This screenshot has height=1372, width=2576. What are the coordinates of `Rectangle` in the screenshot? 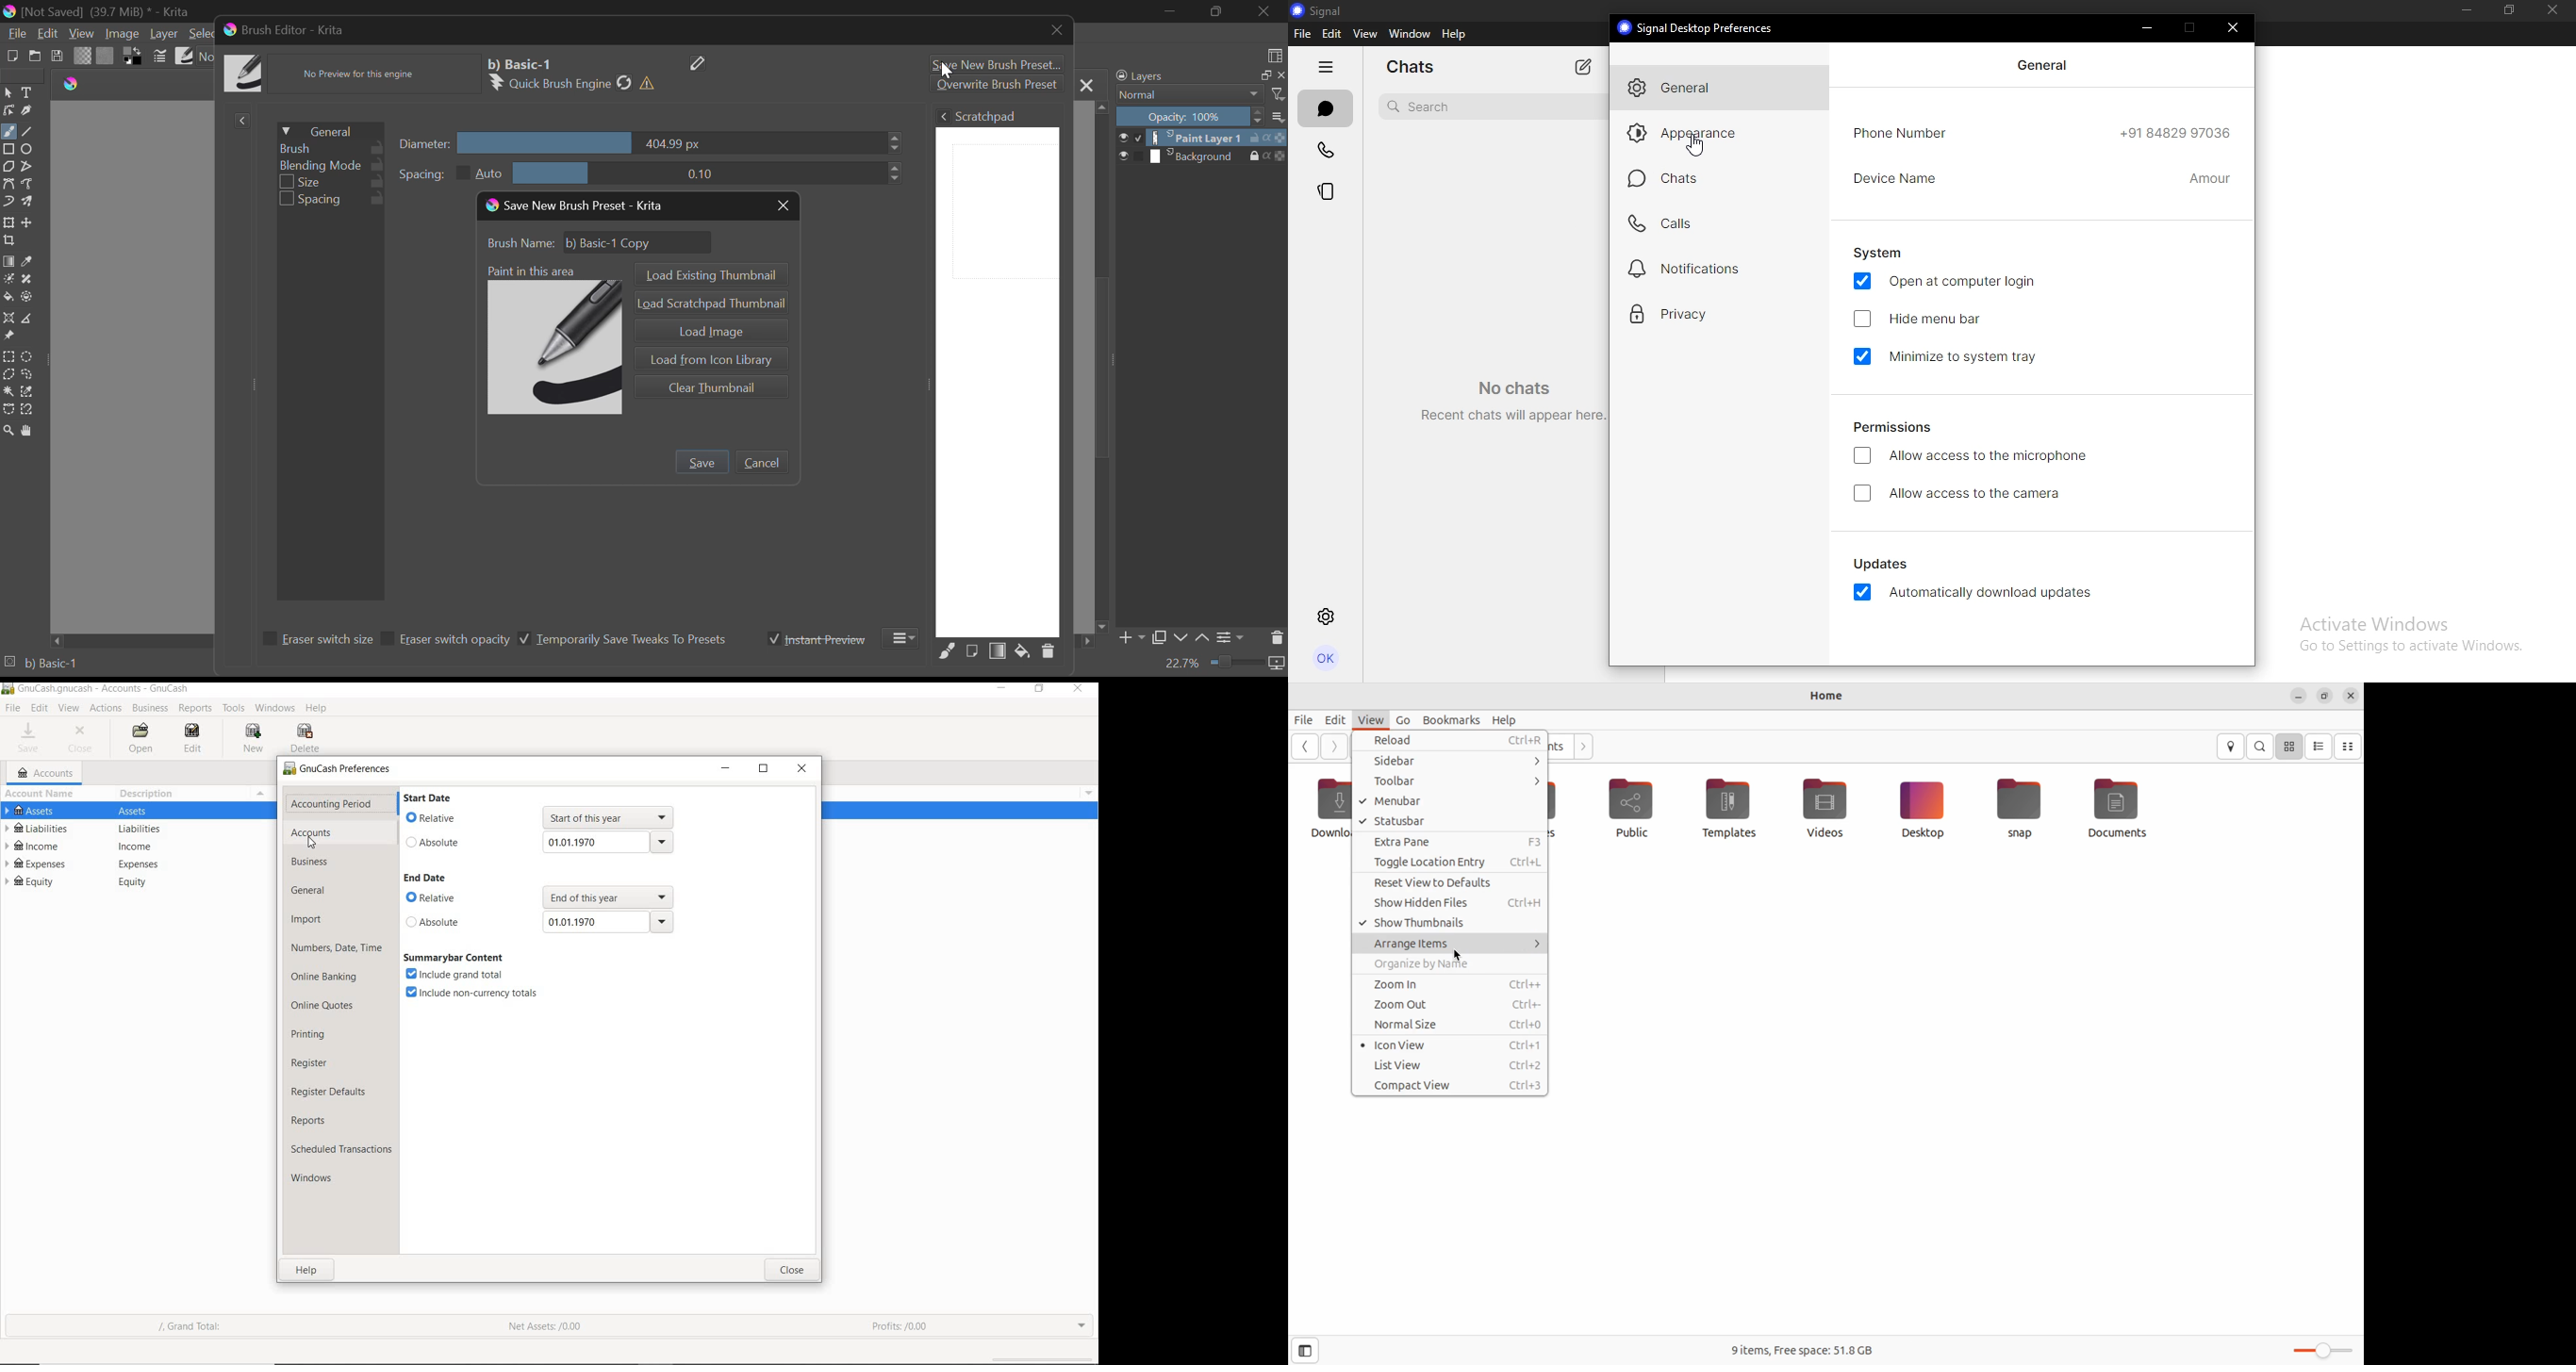 It's located at (9, 150).